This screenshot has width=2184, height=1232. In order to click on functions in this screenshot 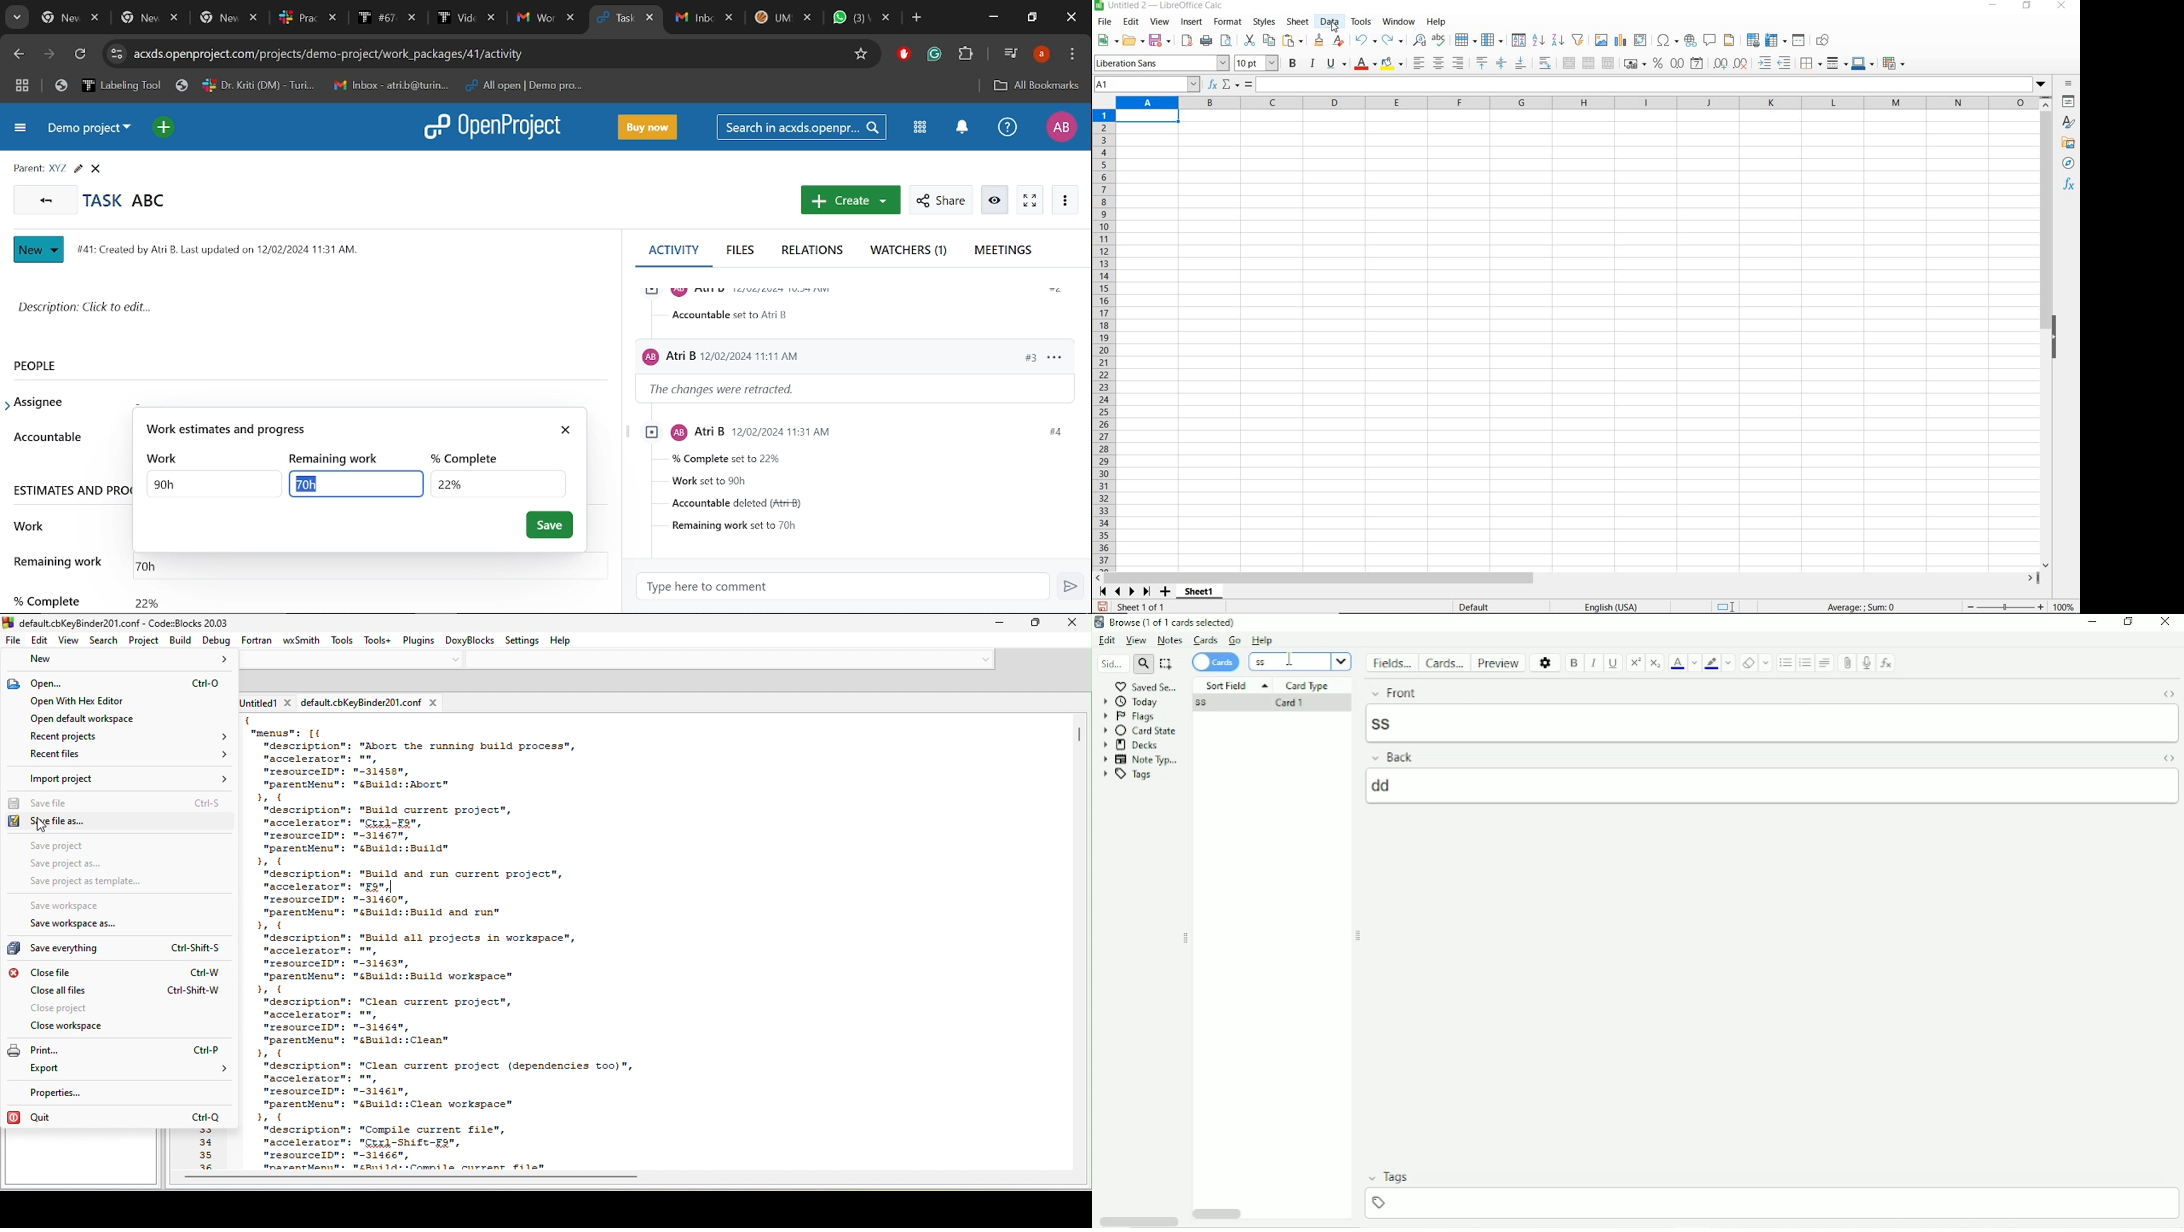, I will do `click(2068, 183)`.